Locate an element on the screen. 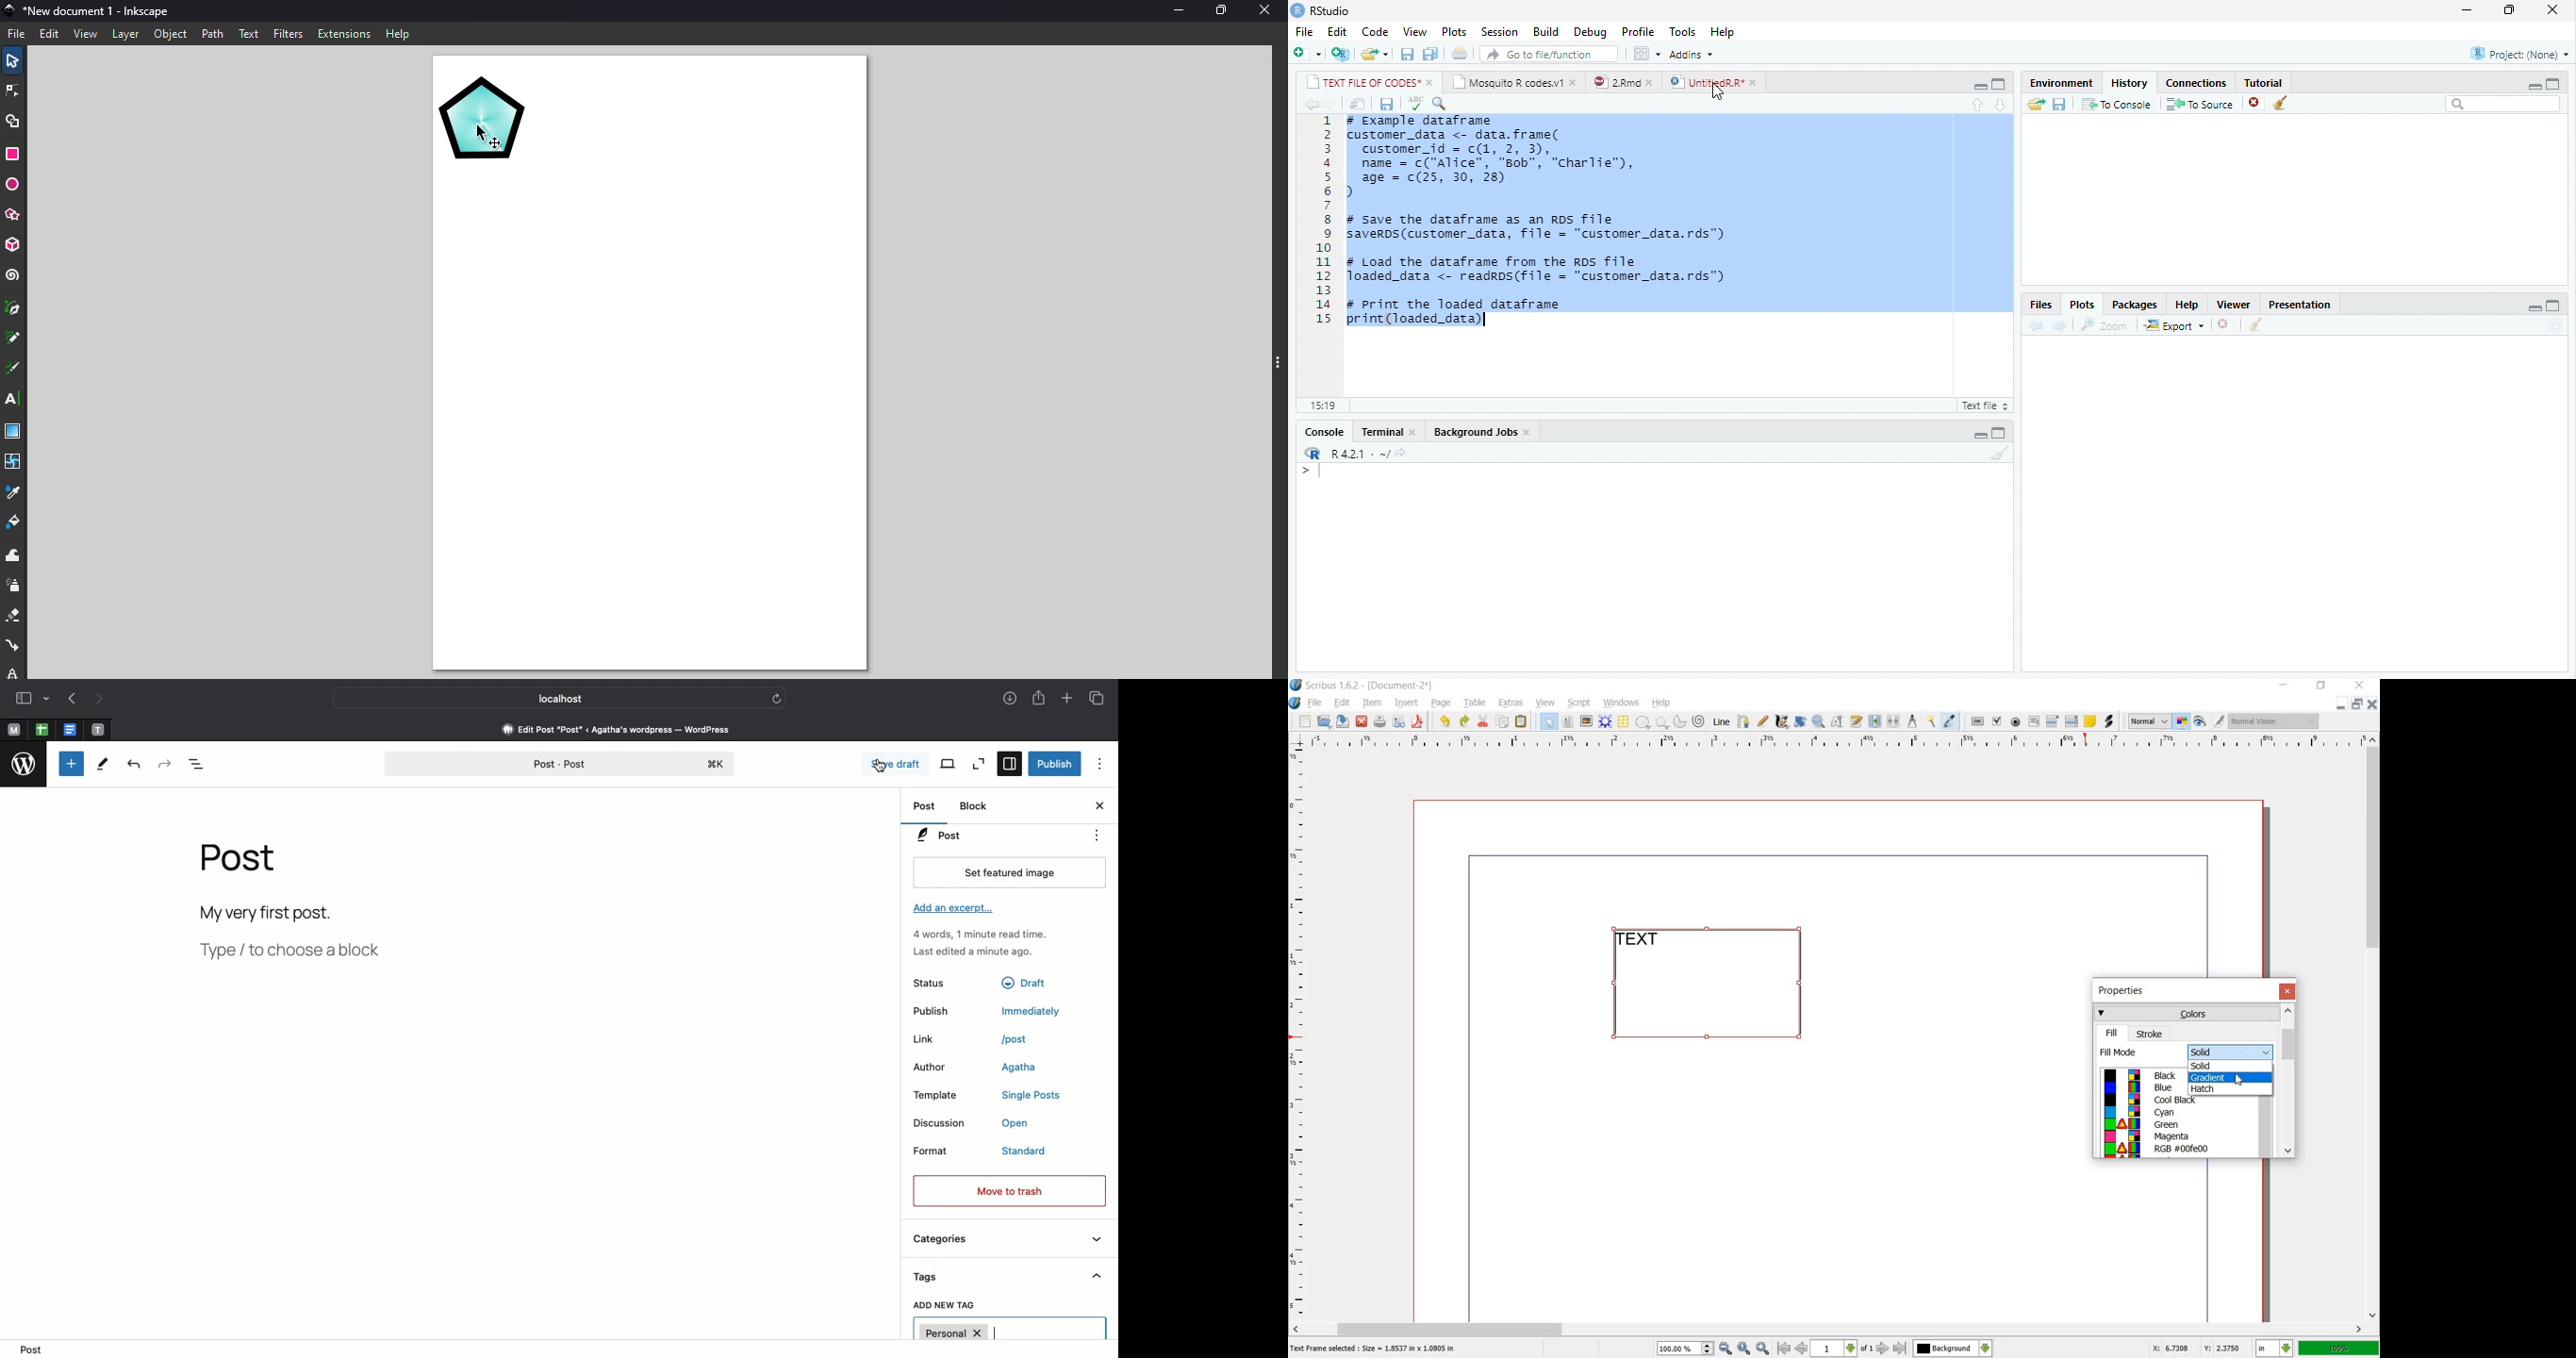  back is located at coordinates (1313, 105).